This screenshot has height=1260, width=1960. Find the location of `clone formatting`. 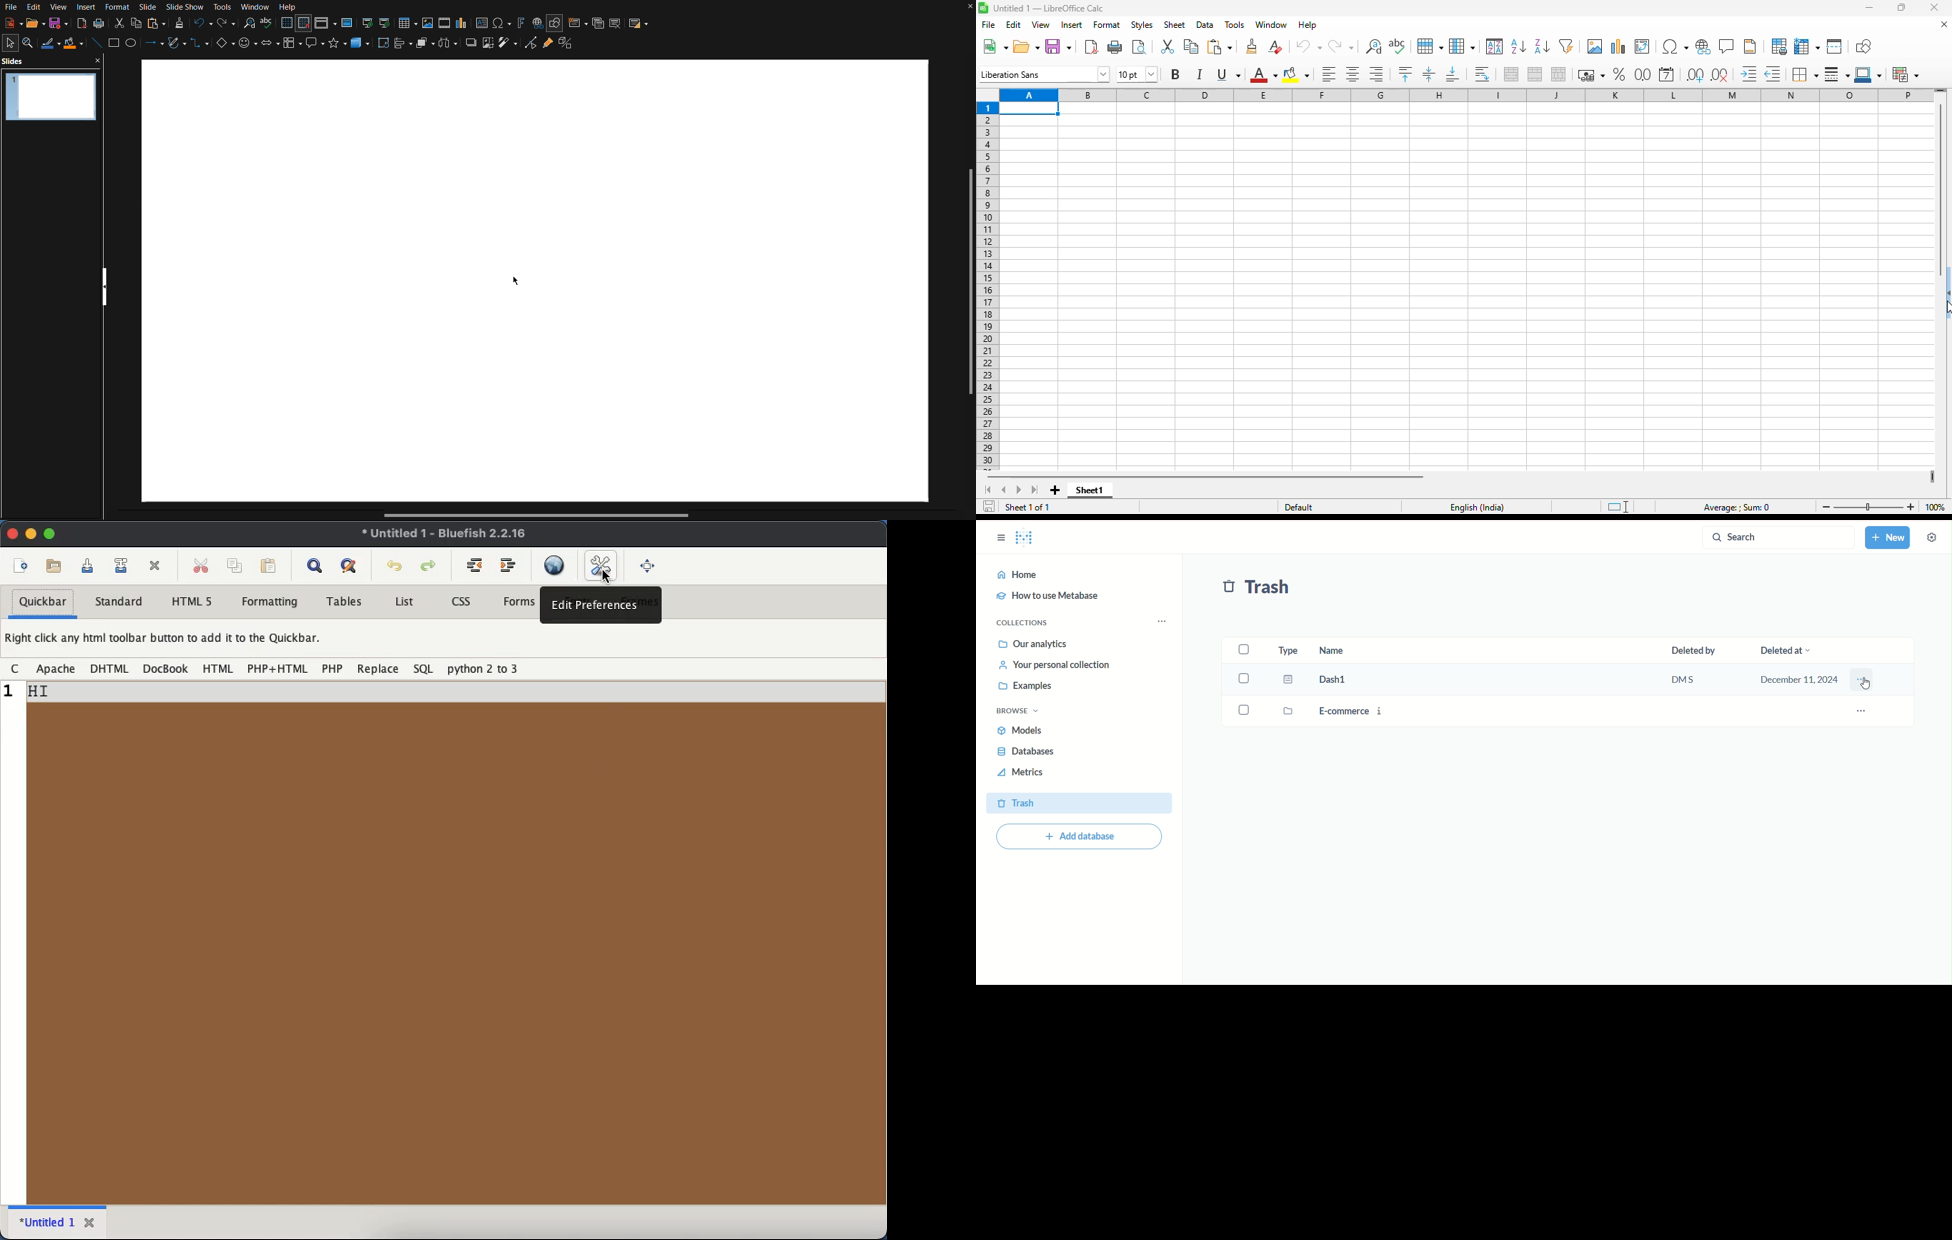

clone formatting is located at coordinates (1252, 46).